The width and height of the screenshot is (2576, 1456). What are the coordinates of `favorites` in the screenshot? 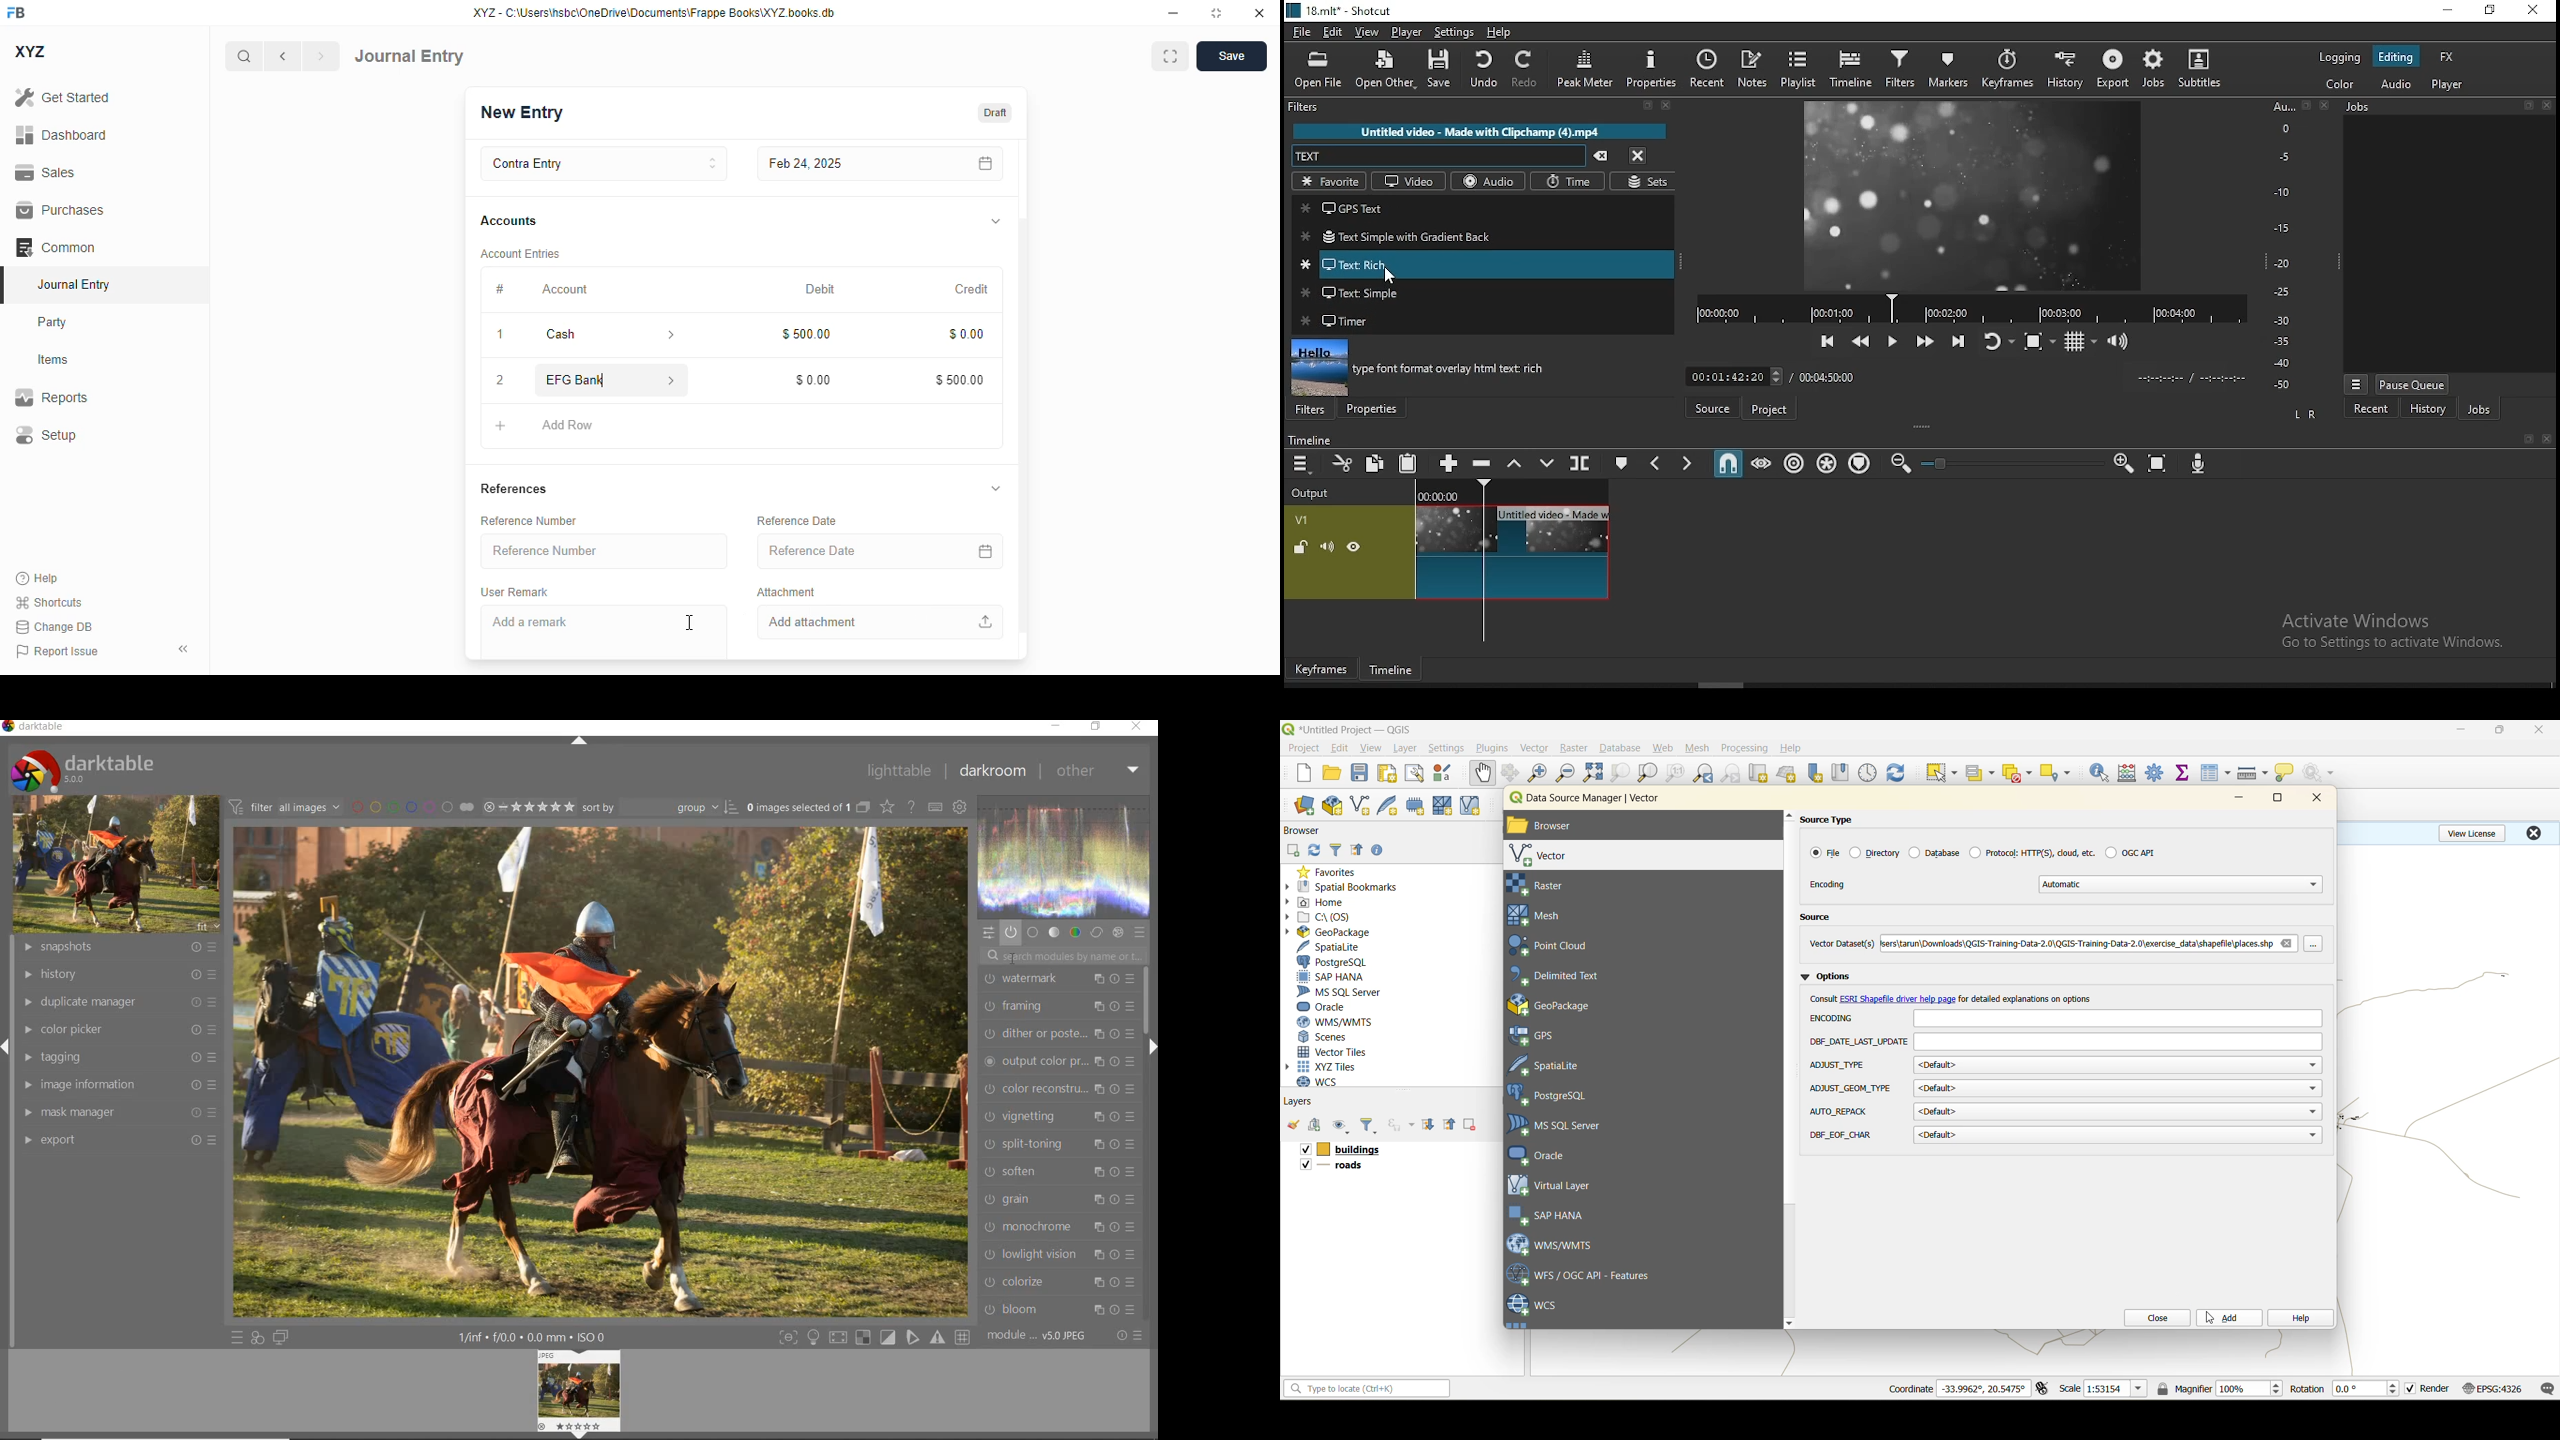 It's located at (1328, 182).